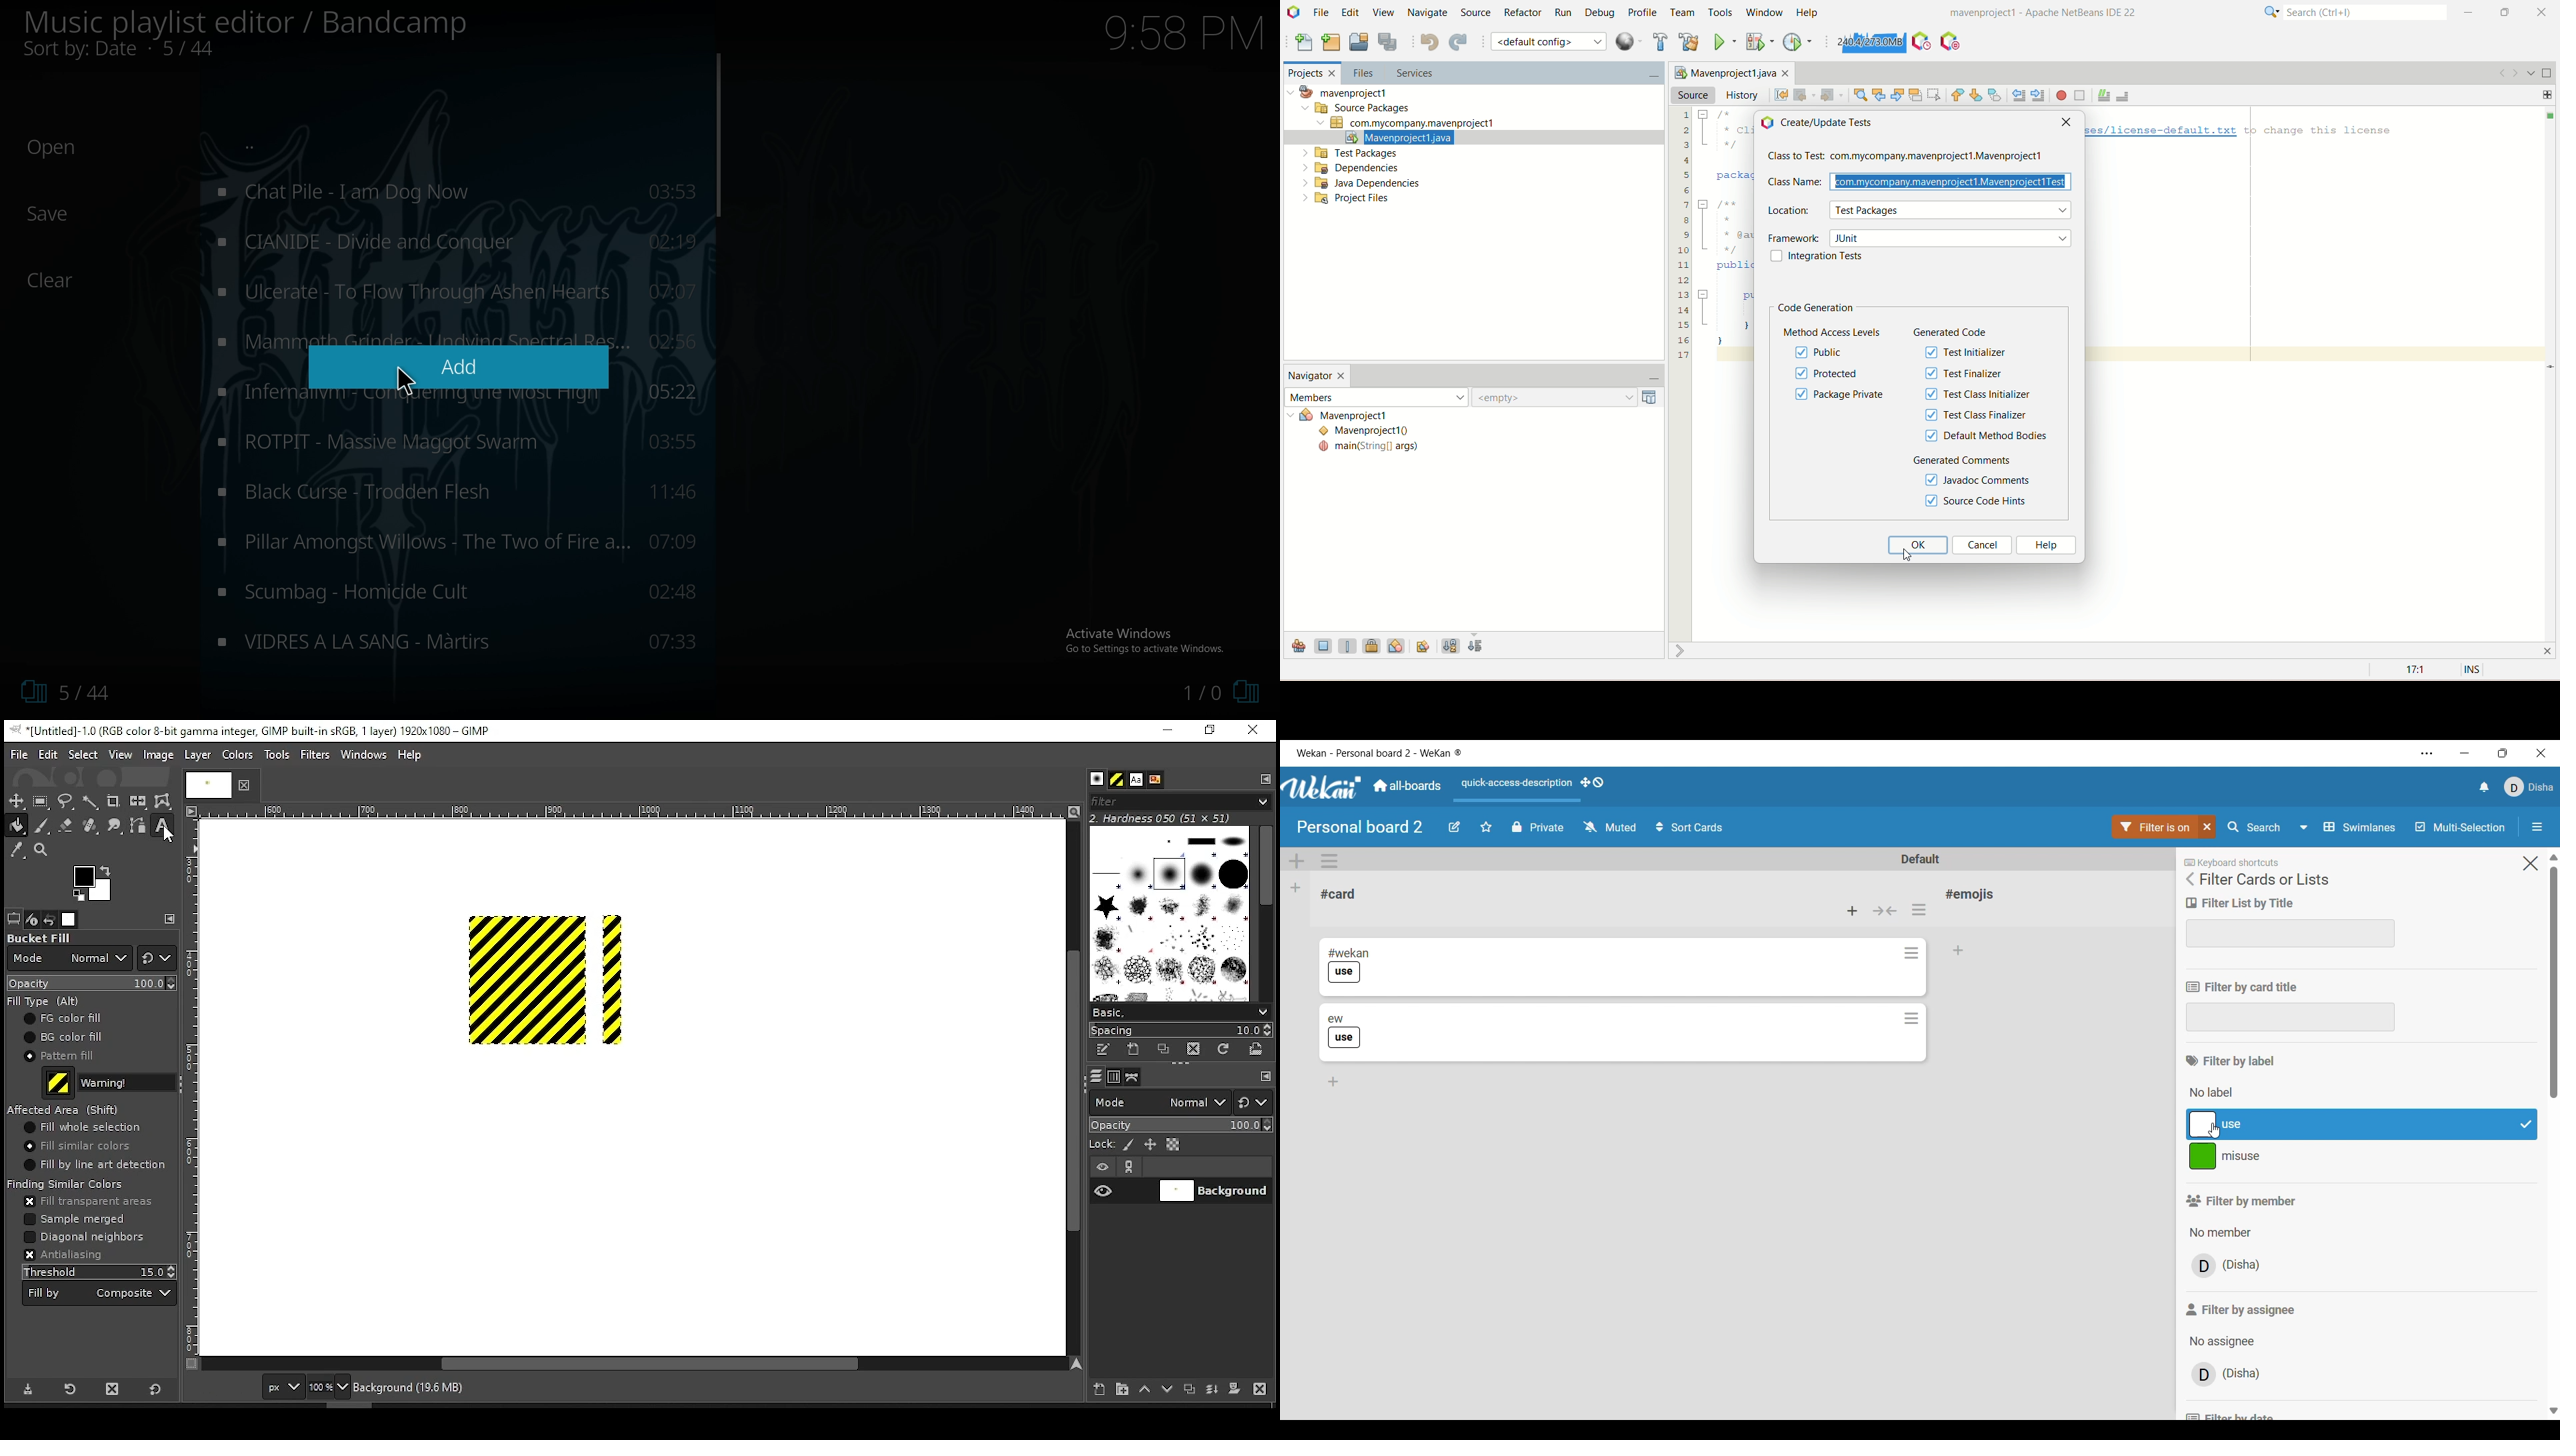 Image resolution: width=2576 pixels, height=1456 pixels. I want to click on document history, so click(1154, 780).